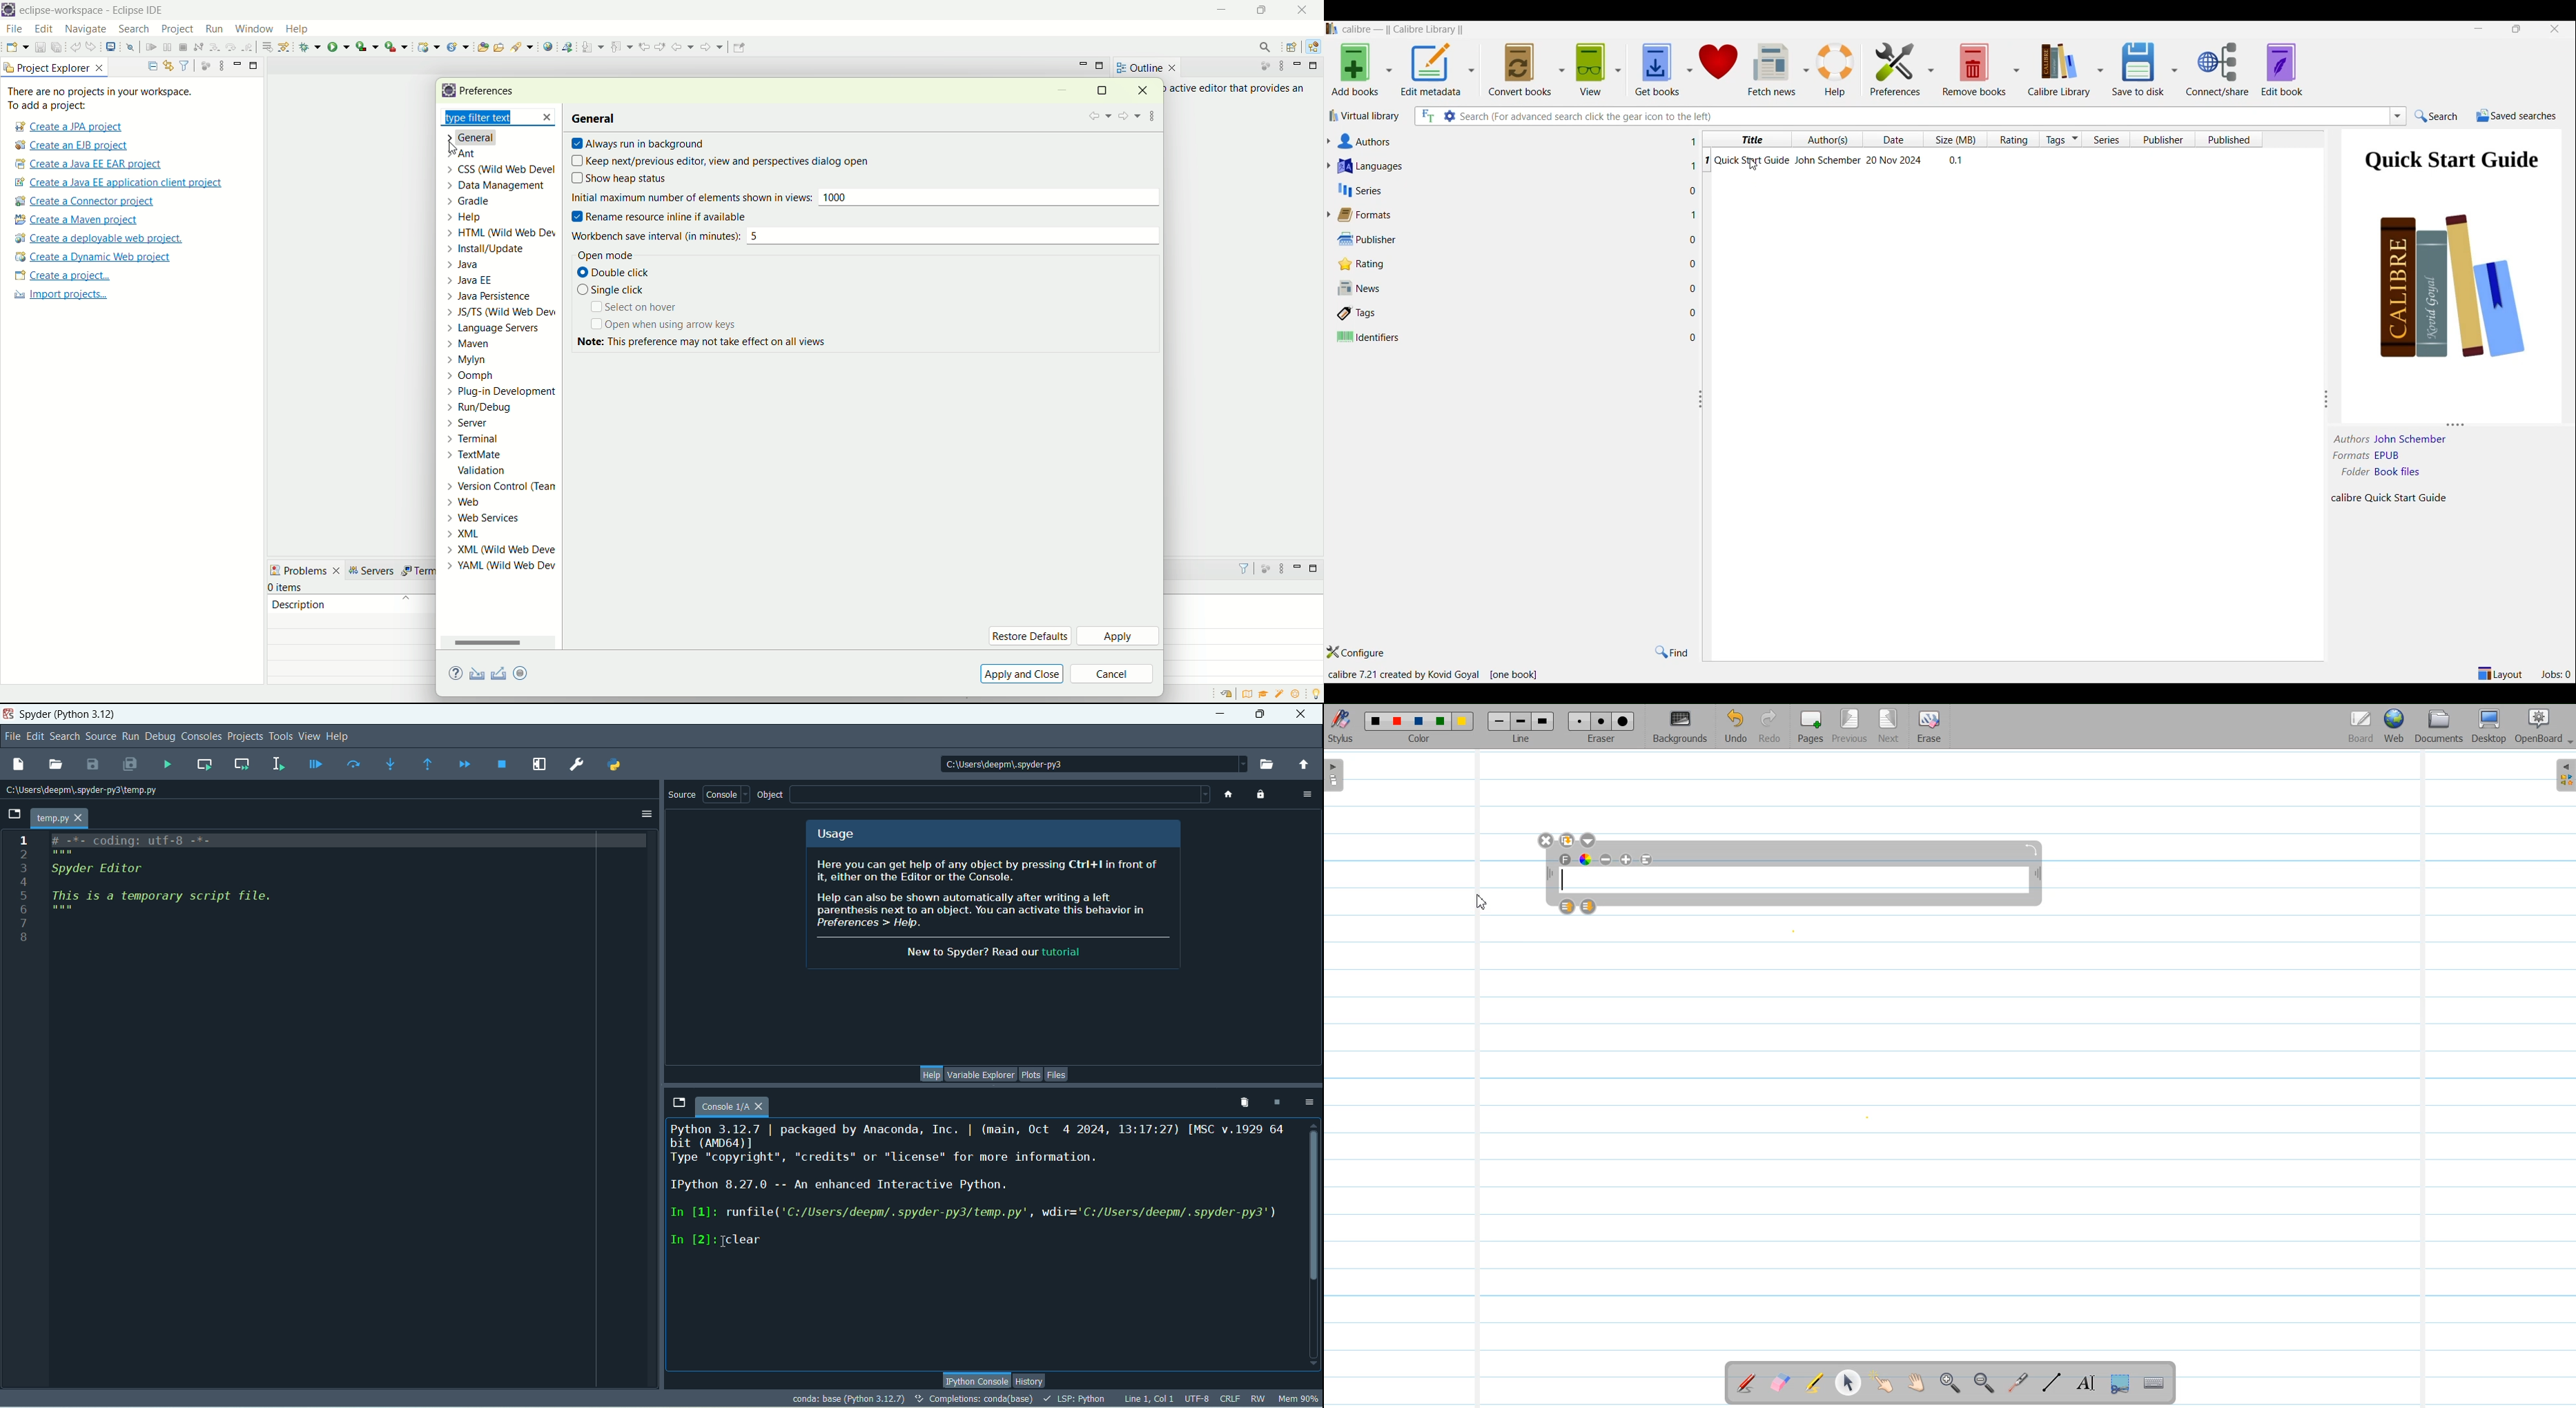 The width and height of the screenshot is (2576, 1428). I want to click on blank space, so click(1001, 794).